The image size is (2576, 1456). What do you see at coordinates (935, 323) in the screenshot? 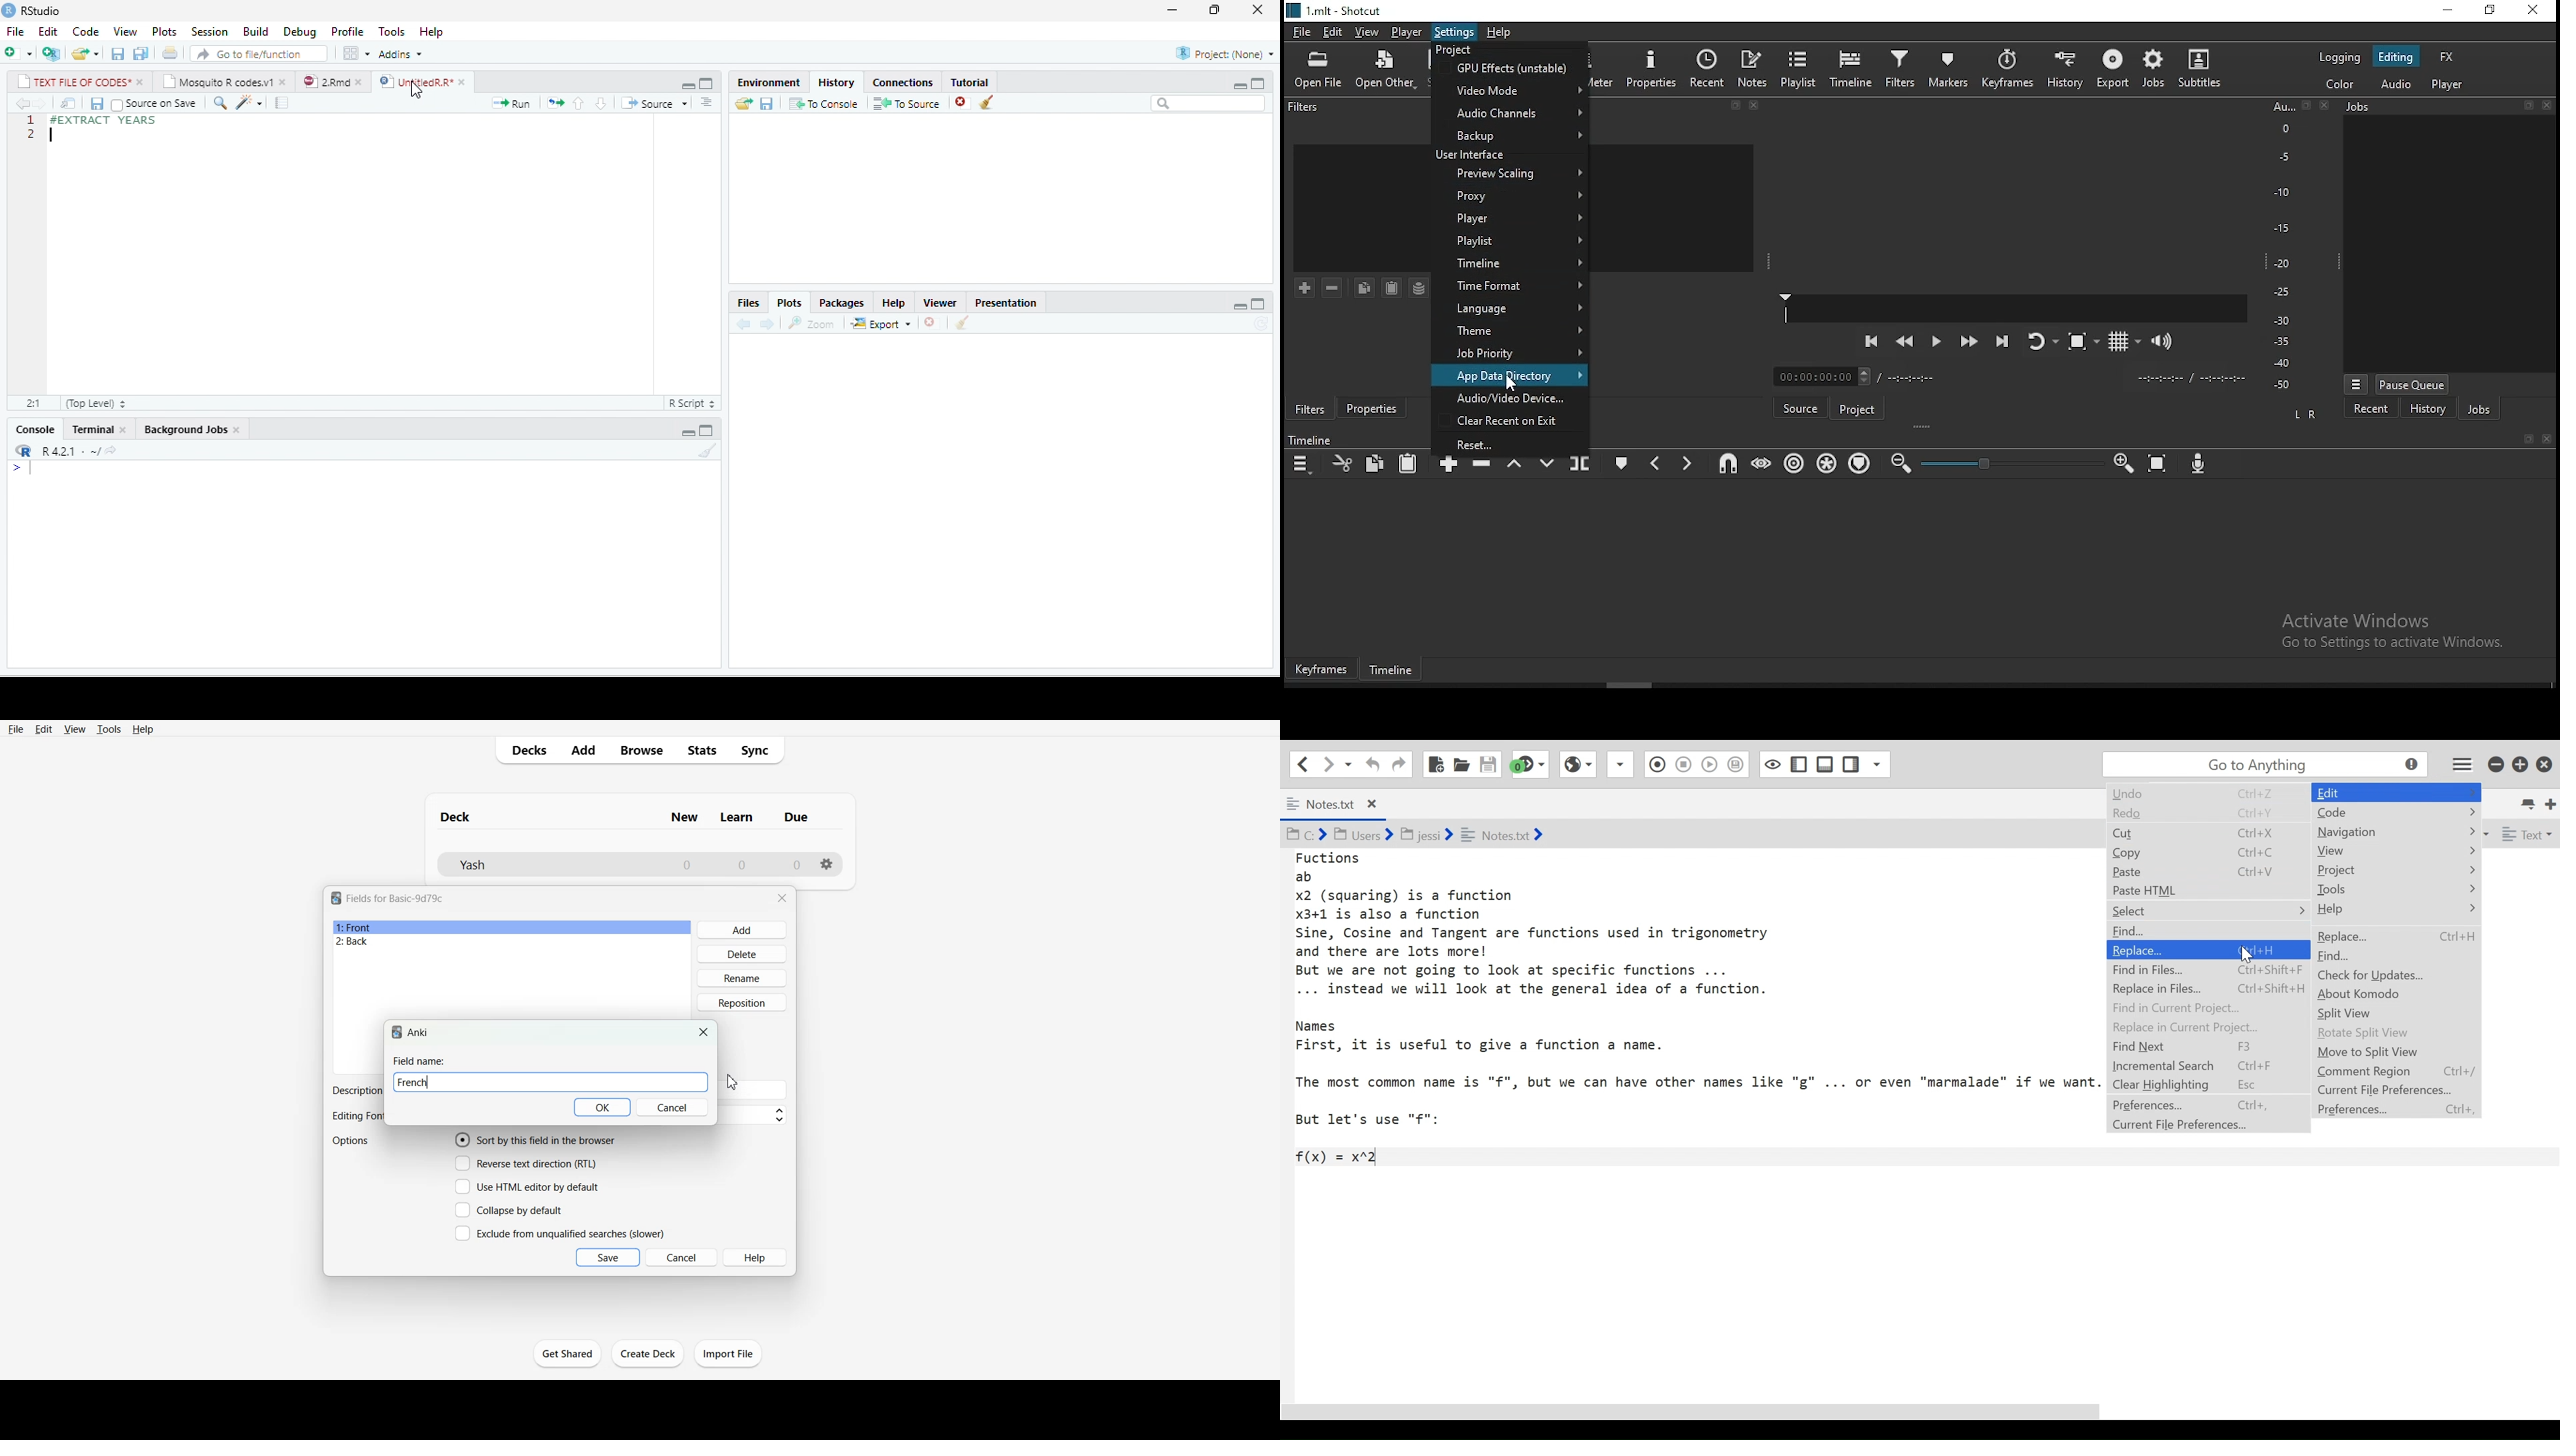
I see `close file` at bounding box center [935, 323].